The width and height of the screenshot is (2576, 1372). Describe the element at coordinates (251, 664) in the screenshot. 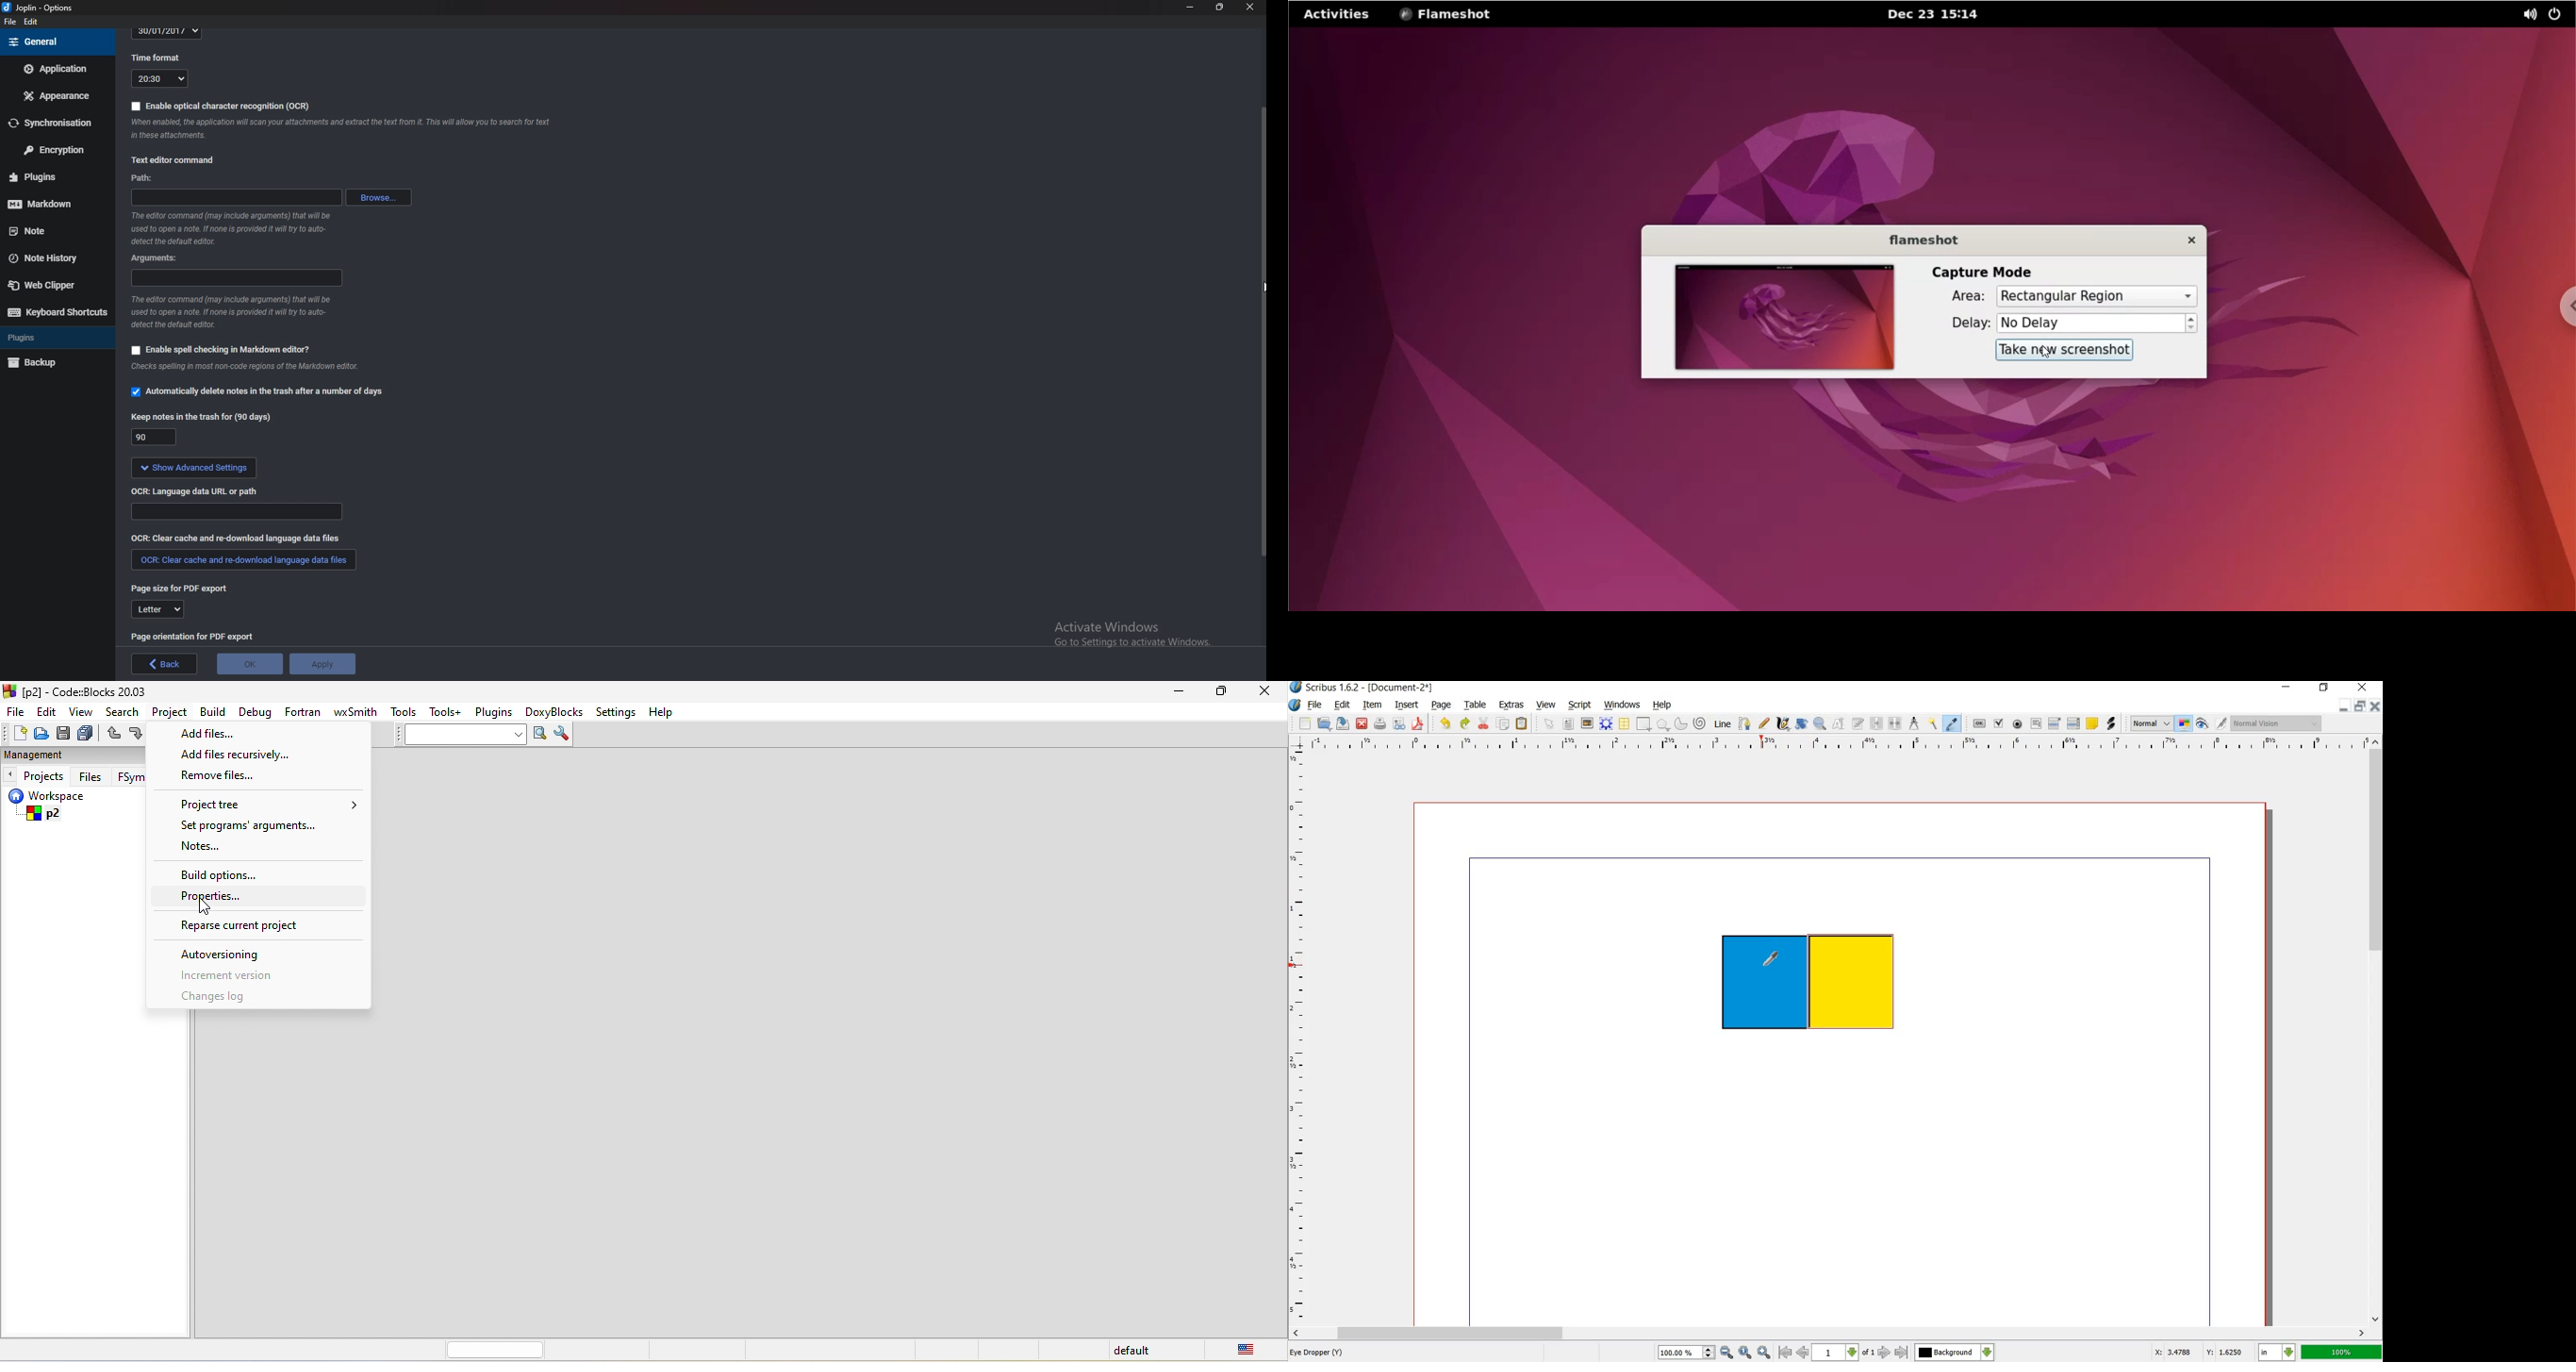

I see `ok` at that location.